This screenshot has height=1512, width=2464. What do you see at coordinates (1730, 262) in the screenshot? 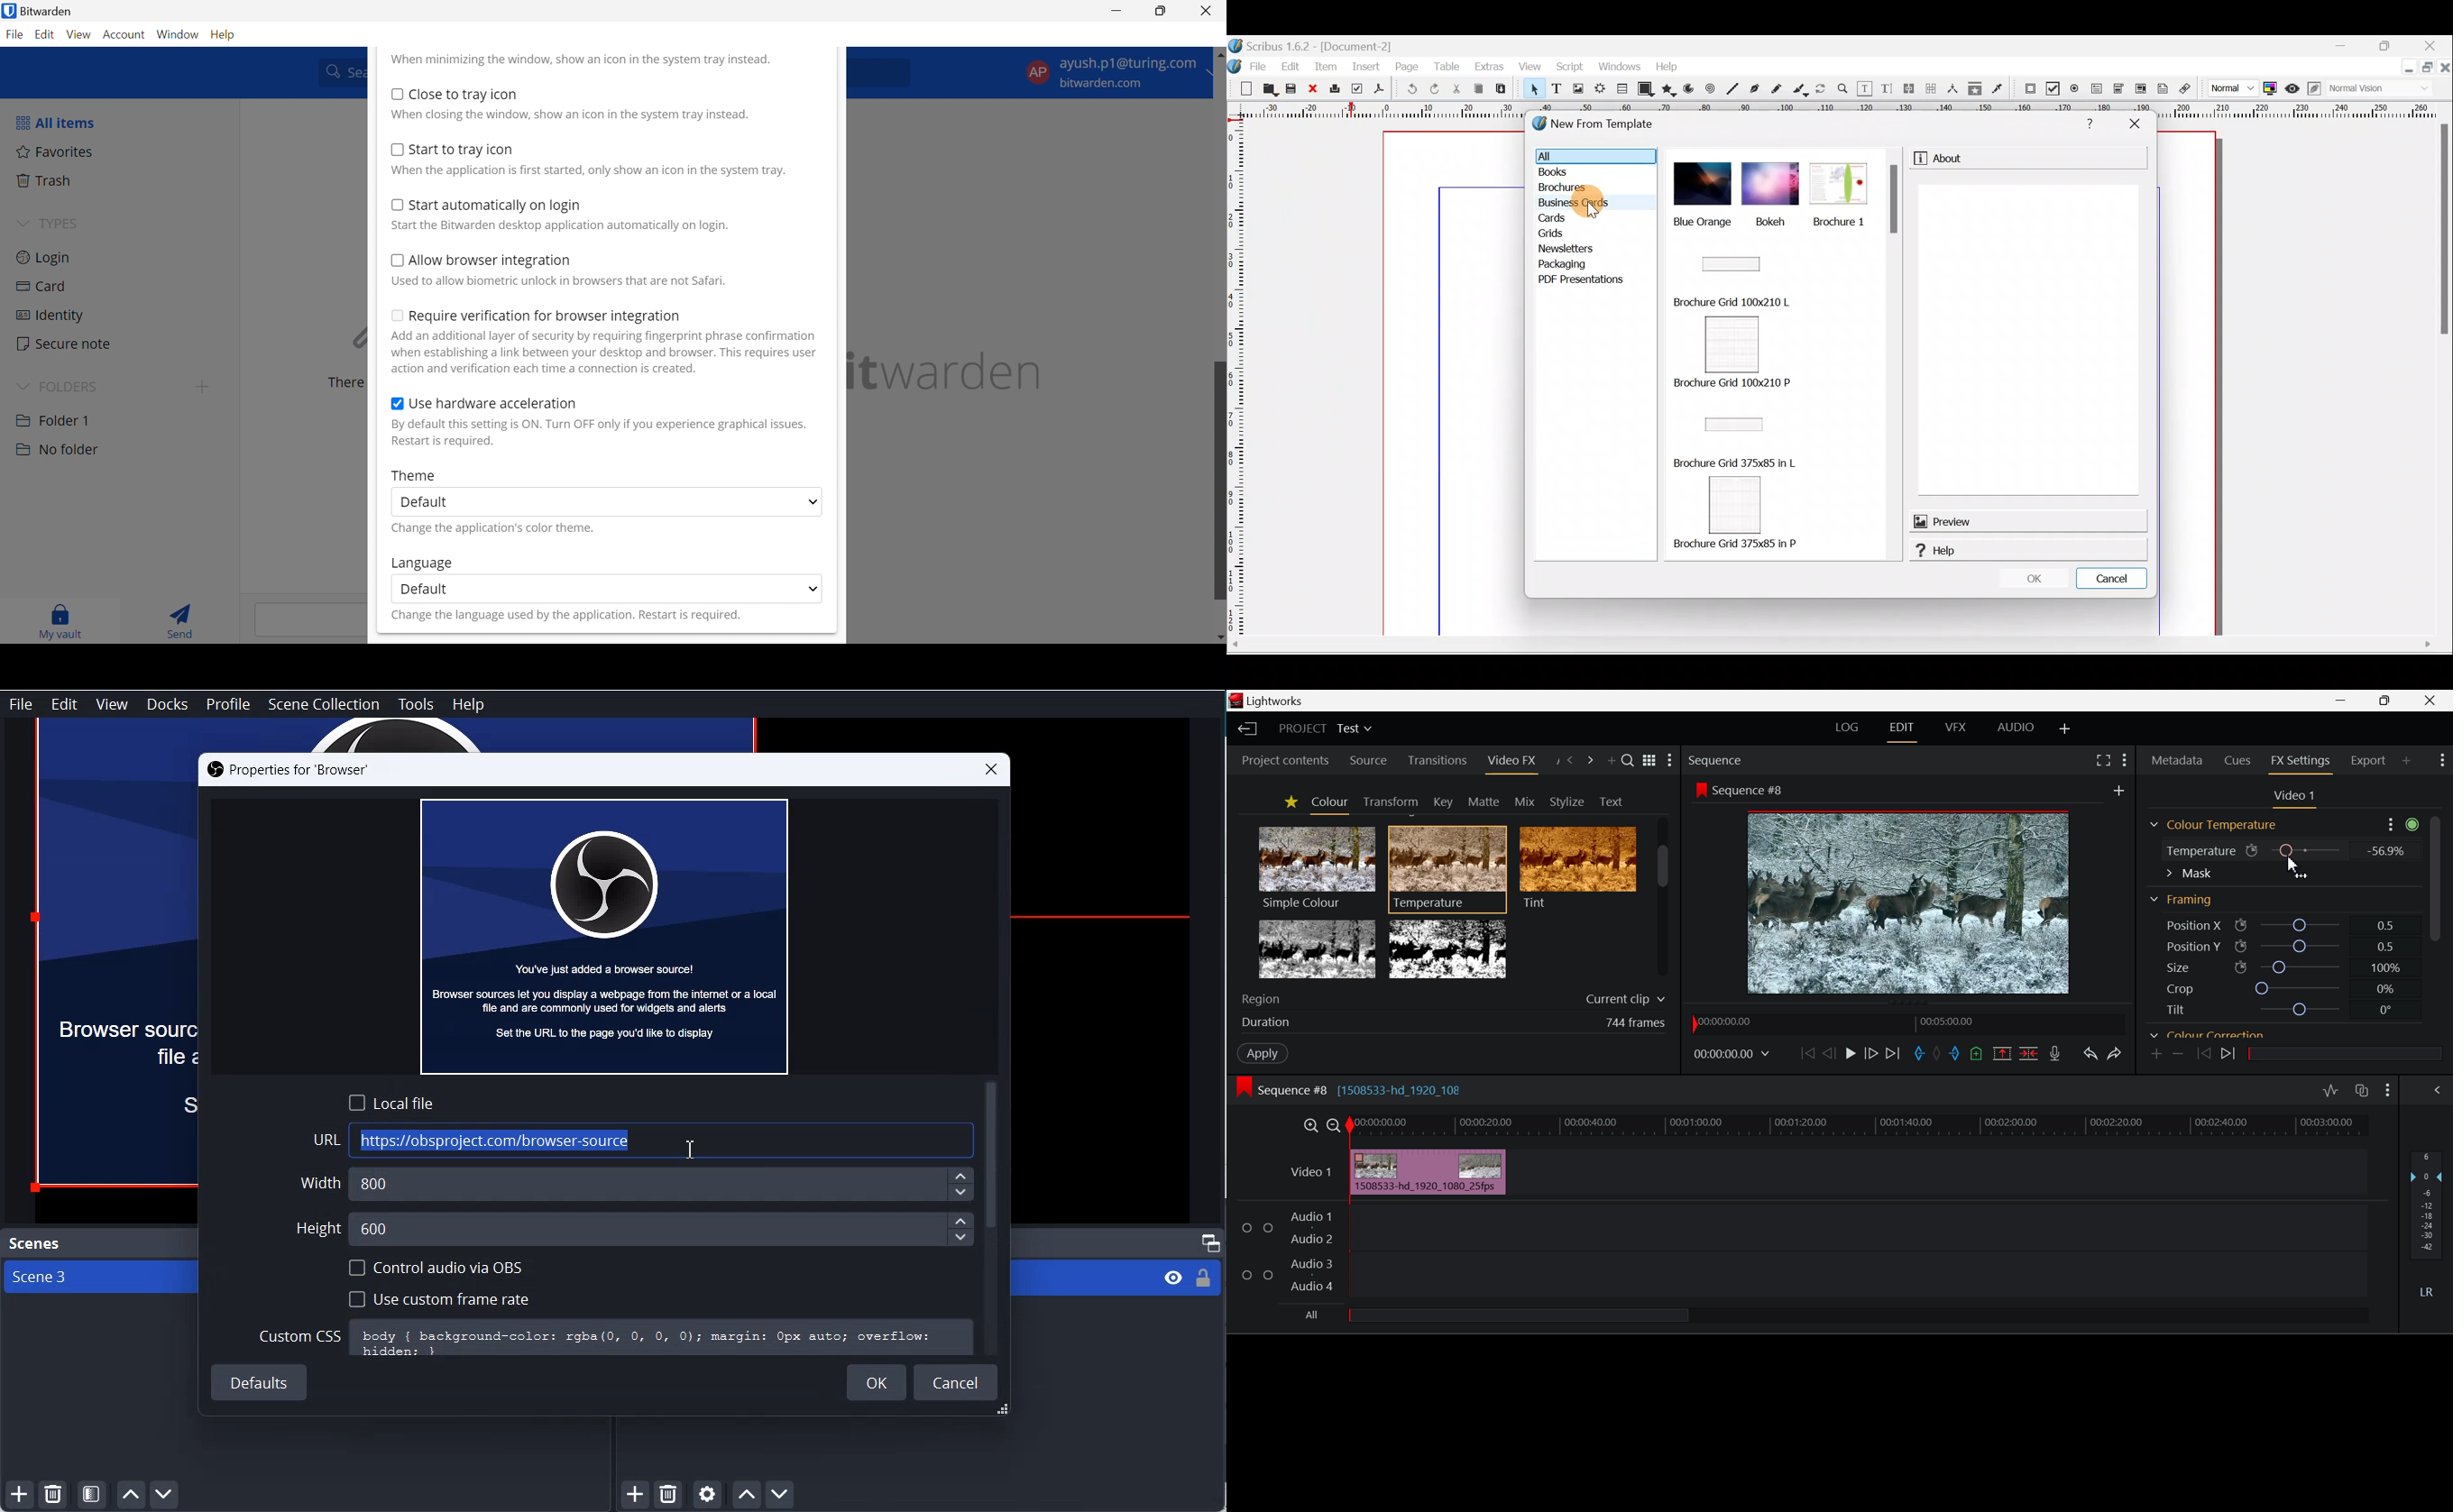
I see `Brochure grid image` at bounding box center [1730, 262].